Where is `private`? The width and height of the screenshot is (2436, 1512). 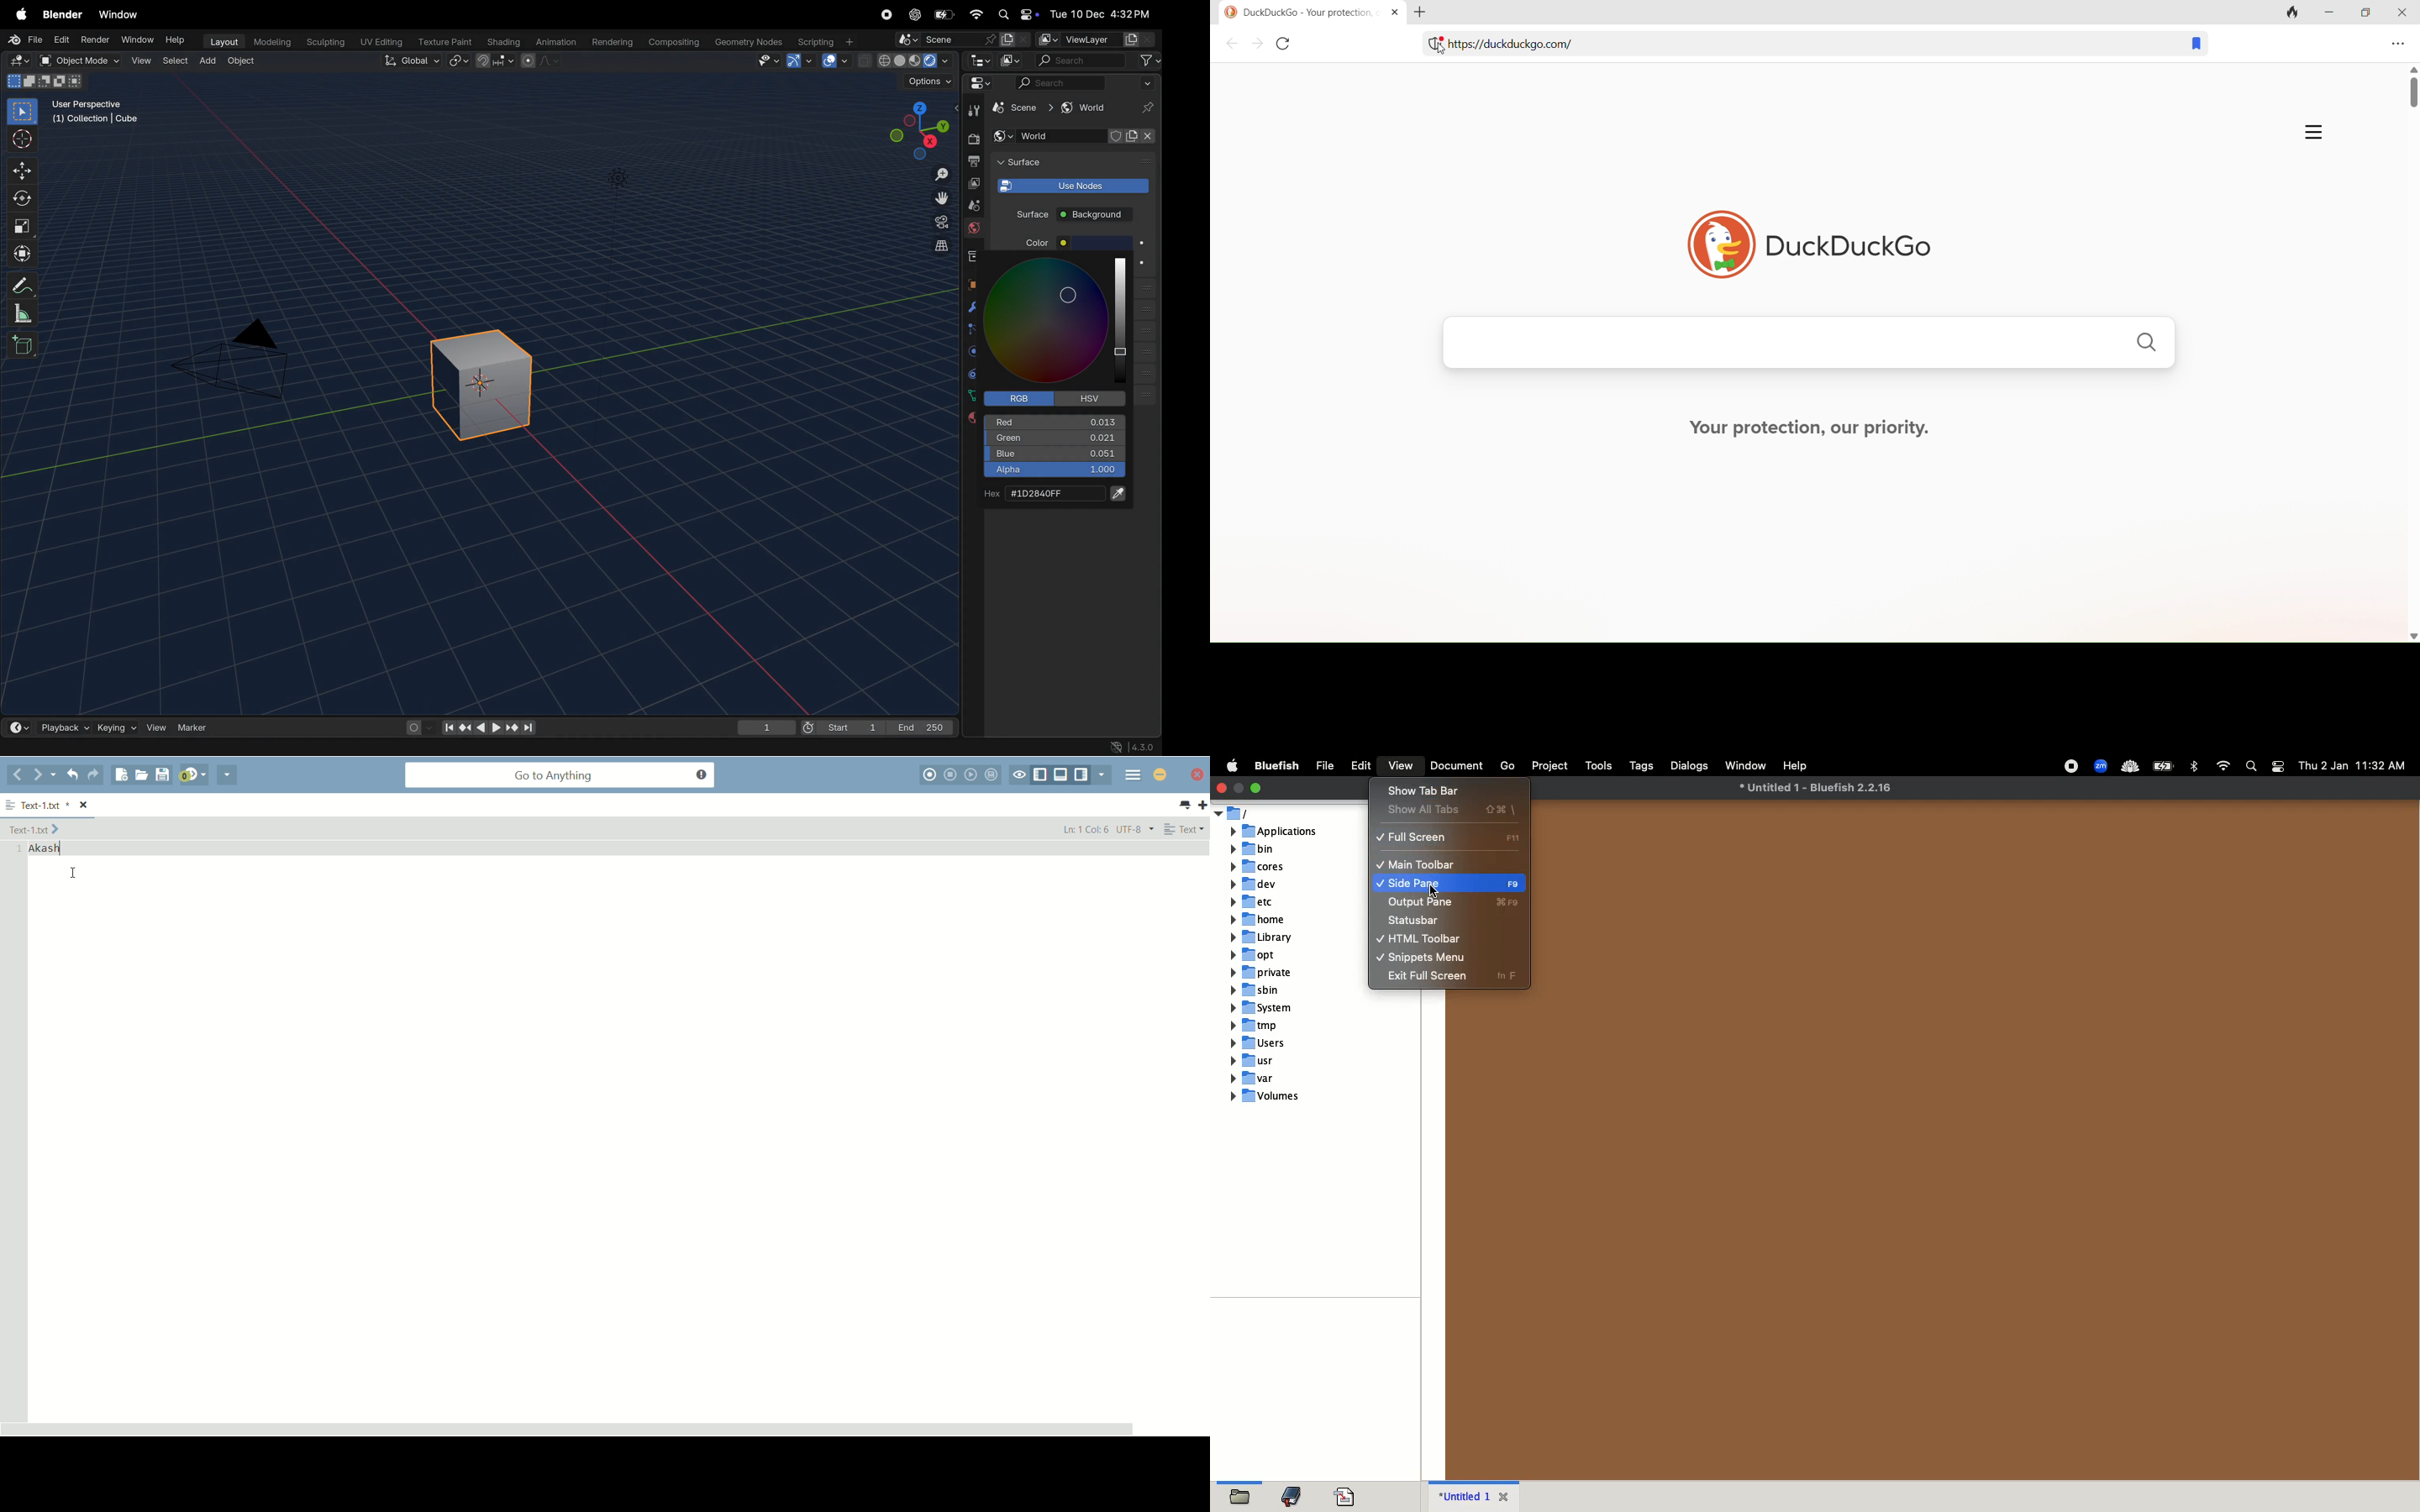
private is located at coordinates (1263, 972).